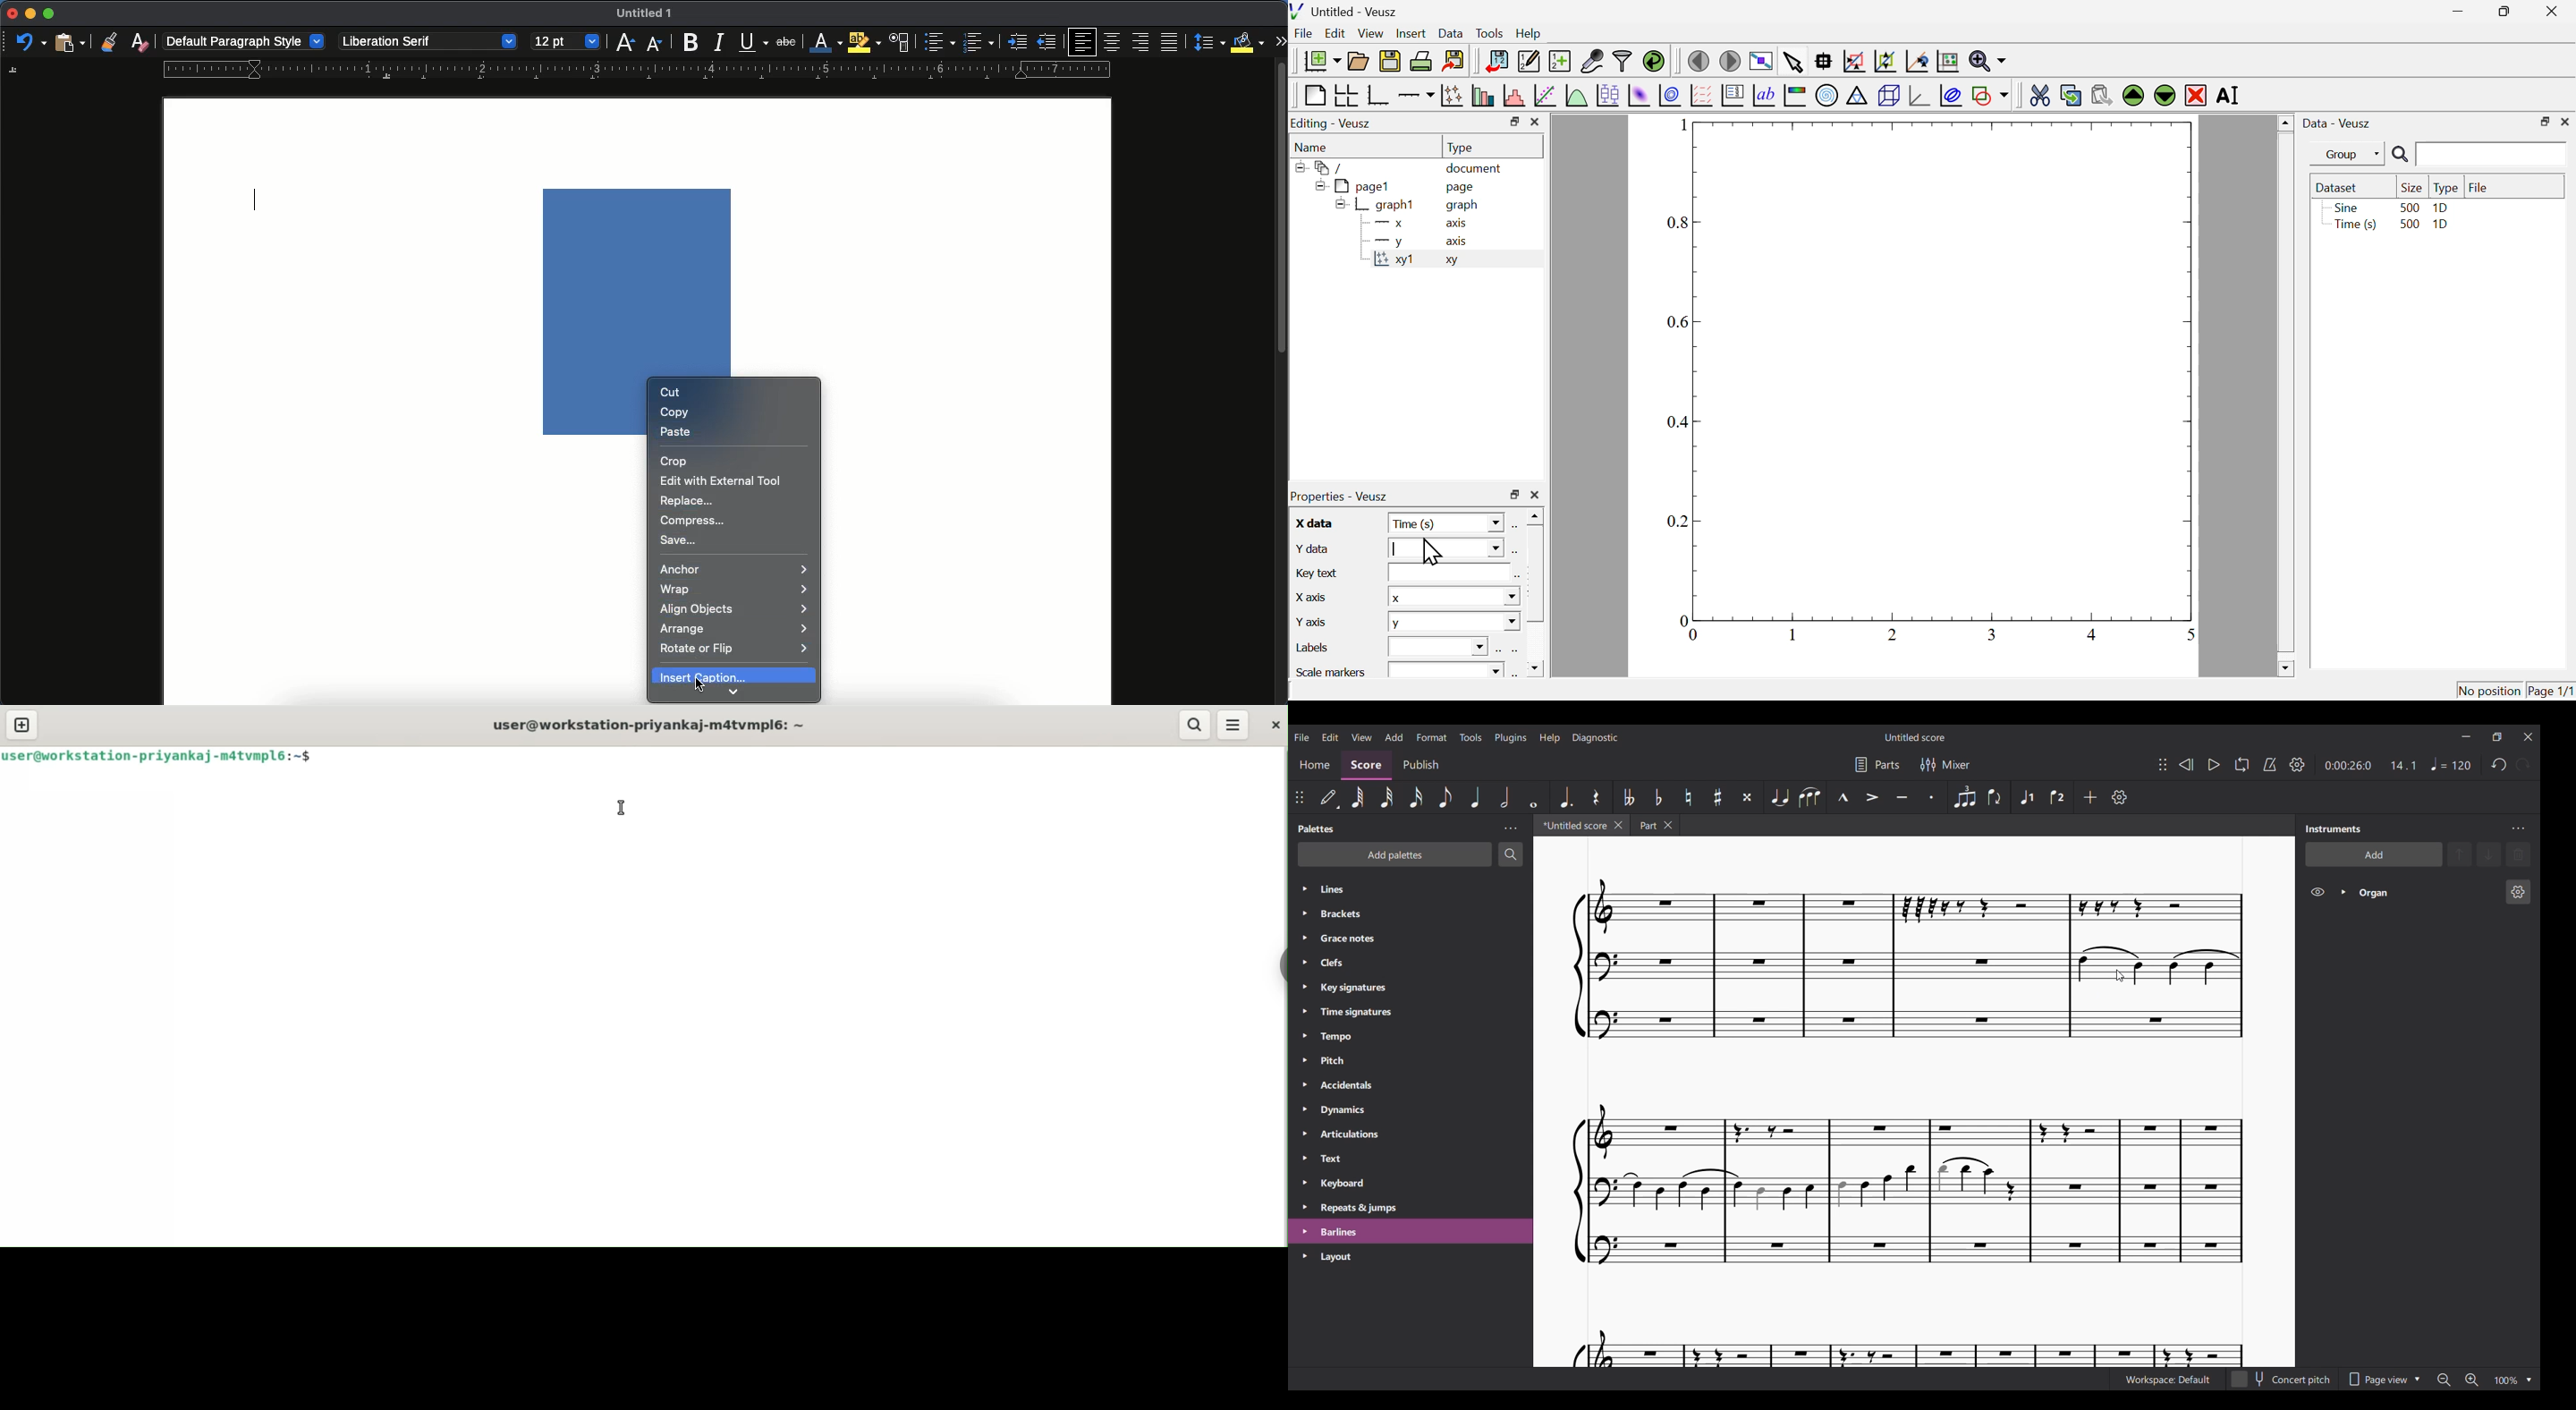  I want to click on edit with external tool, so click(721, 480).